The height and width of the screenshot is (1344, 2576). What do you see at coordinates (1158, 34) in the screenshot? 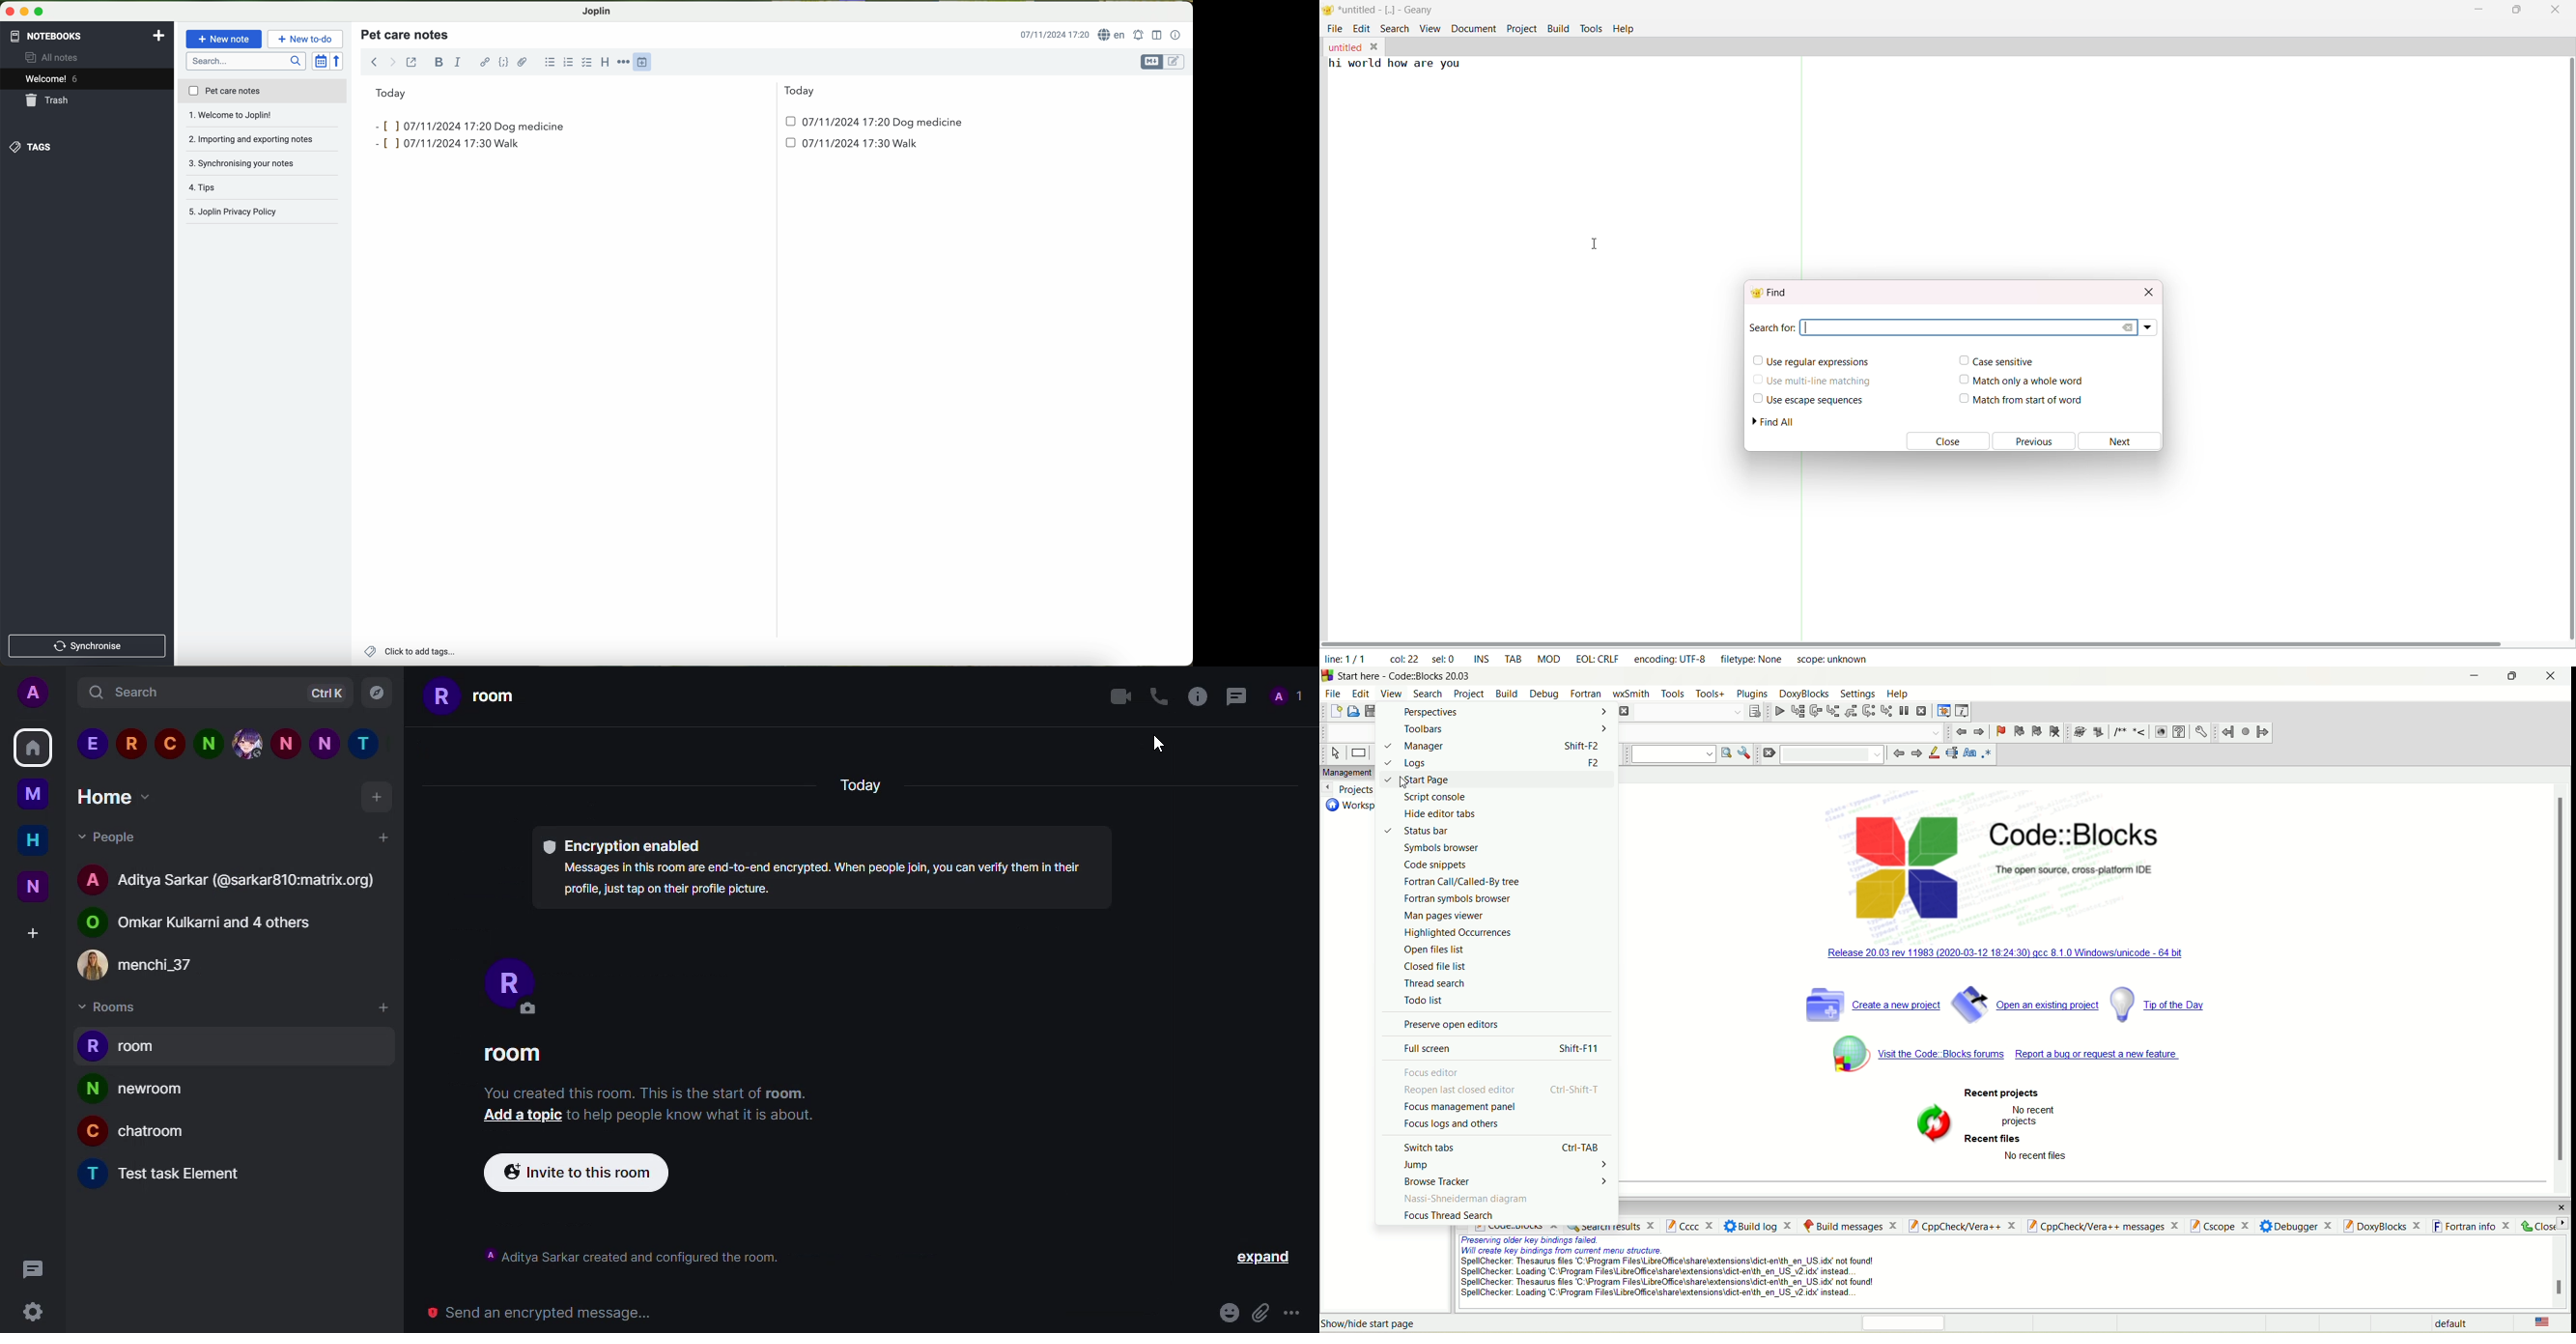
I see `toggle editor layout` at bounding box center [1158, 34].